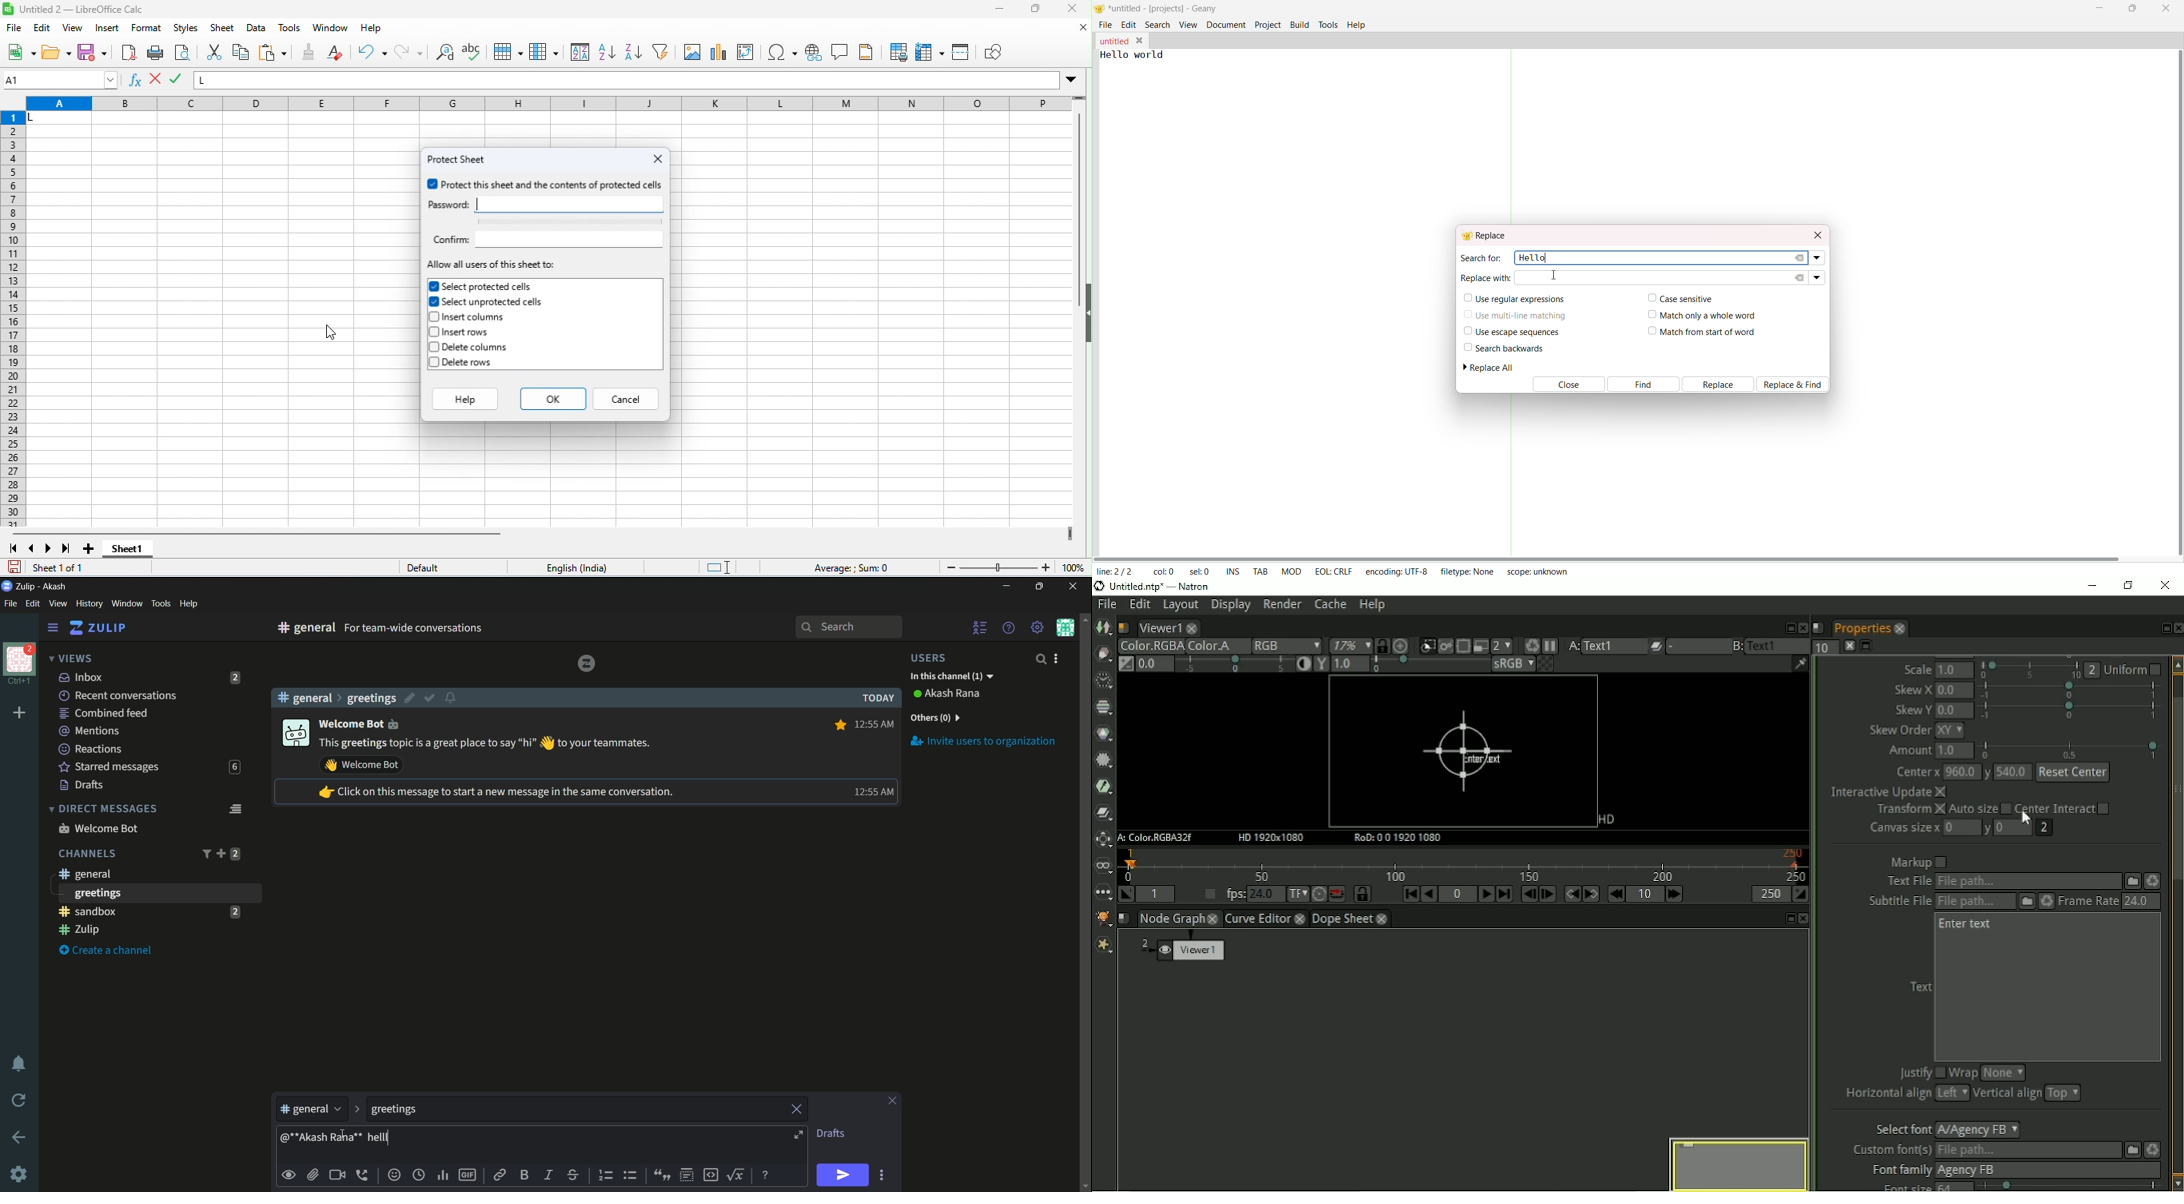 The height and width of the screenshot is (1204, 2184). What do you see at coordinates (261, 534) in the screenshot?
I see `horizontal scroll bar` at bounding box center [261, 534].